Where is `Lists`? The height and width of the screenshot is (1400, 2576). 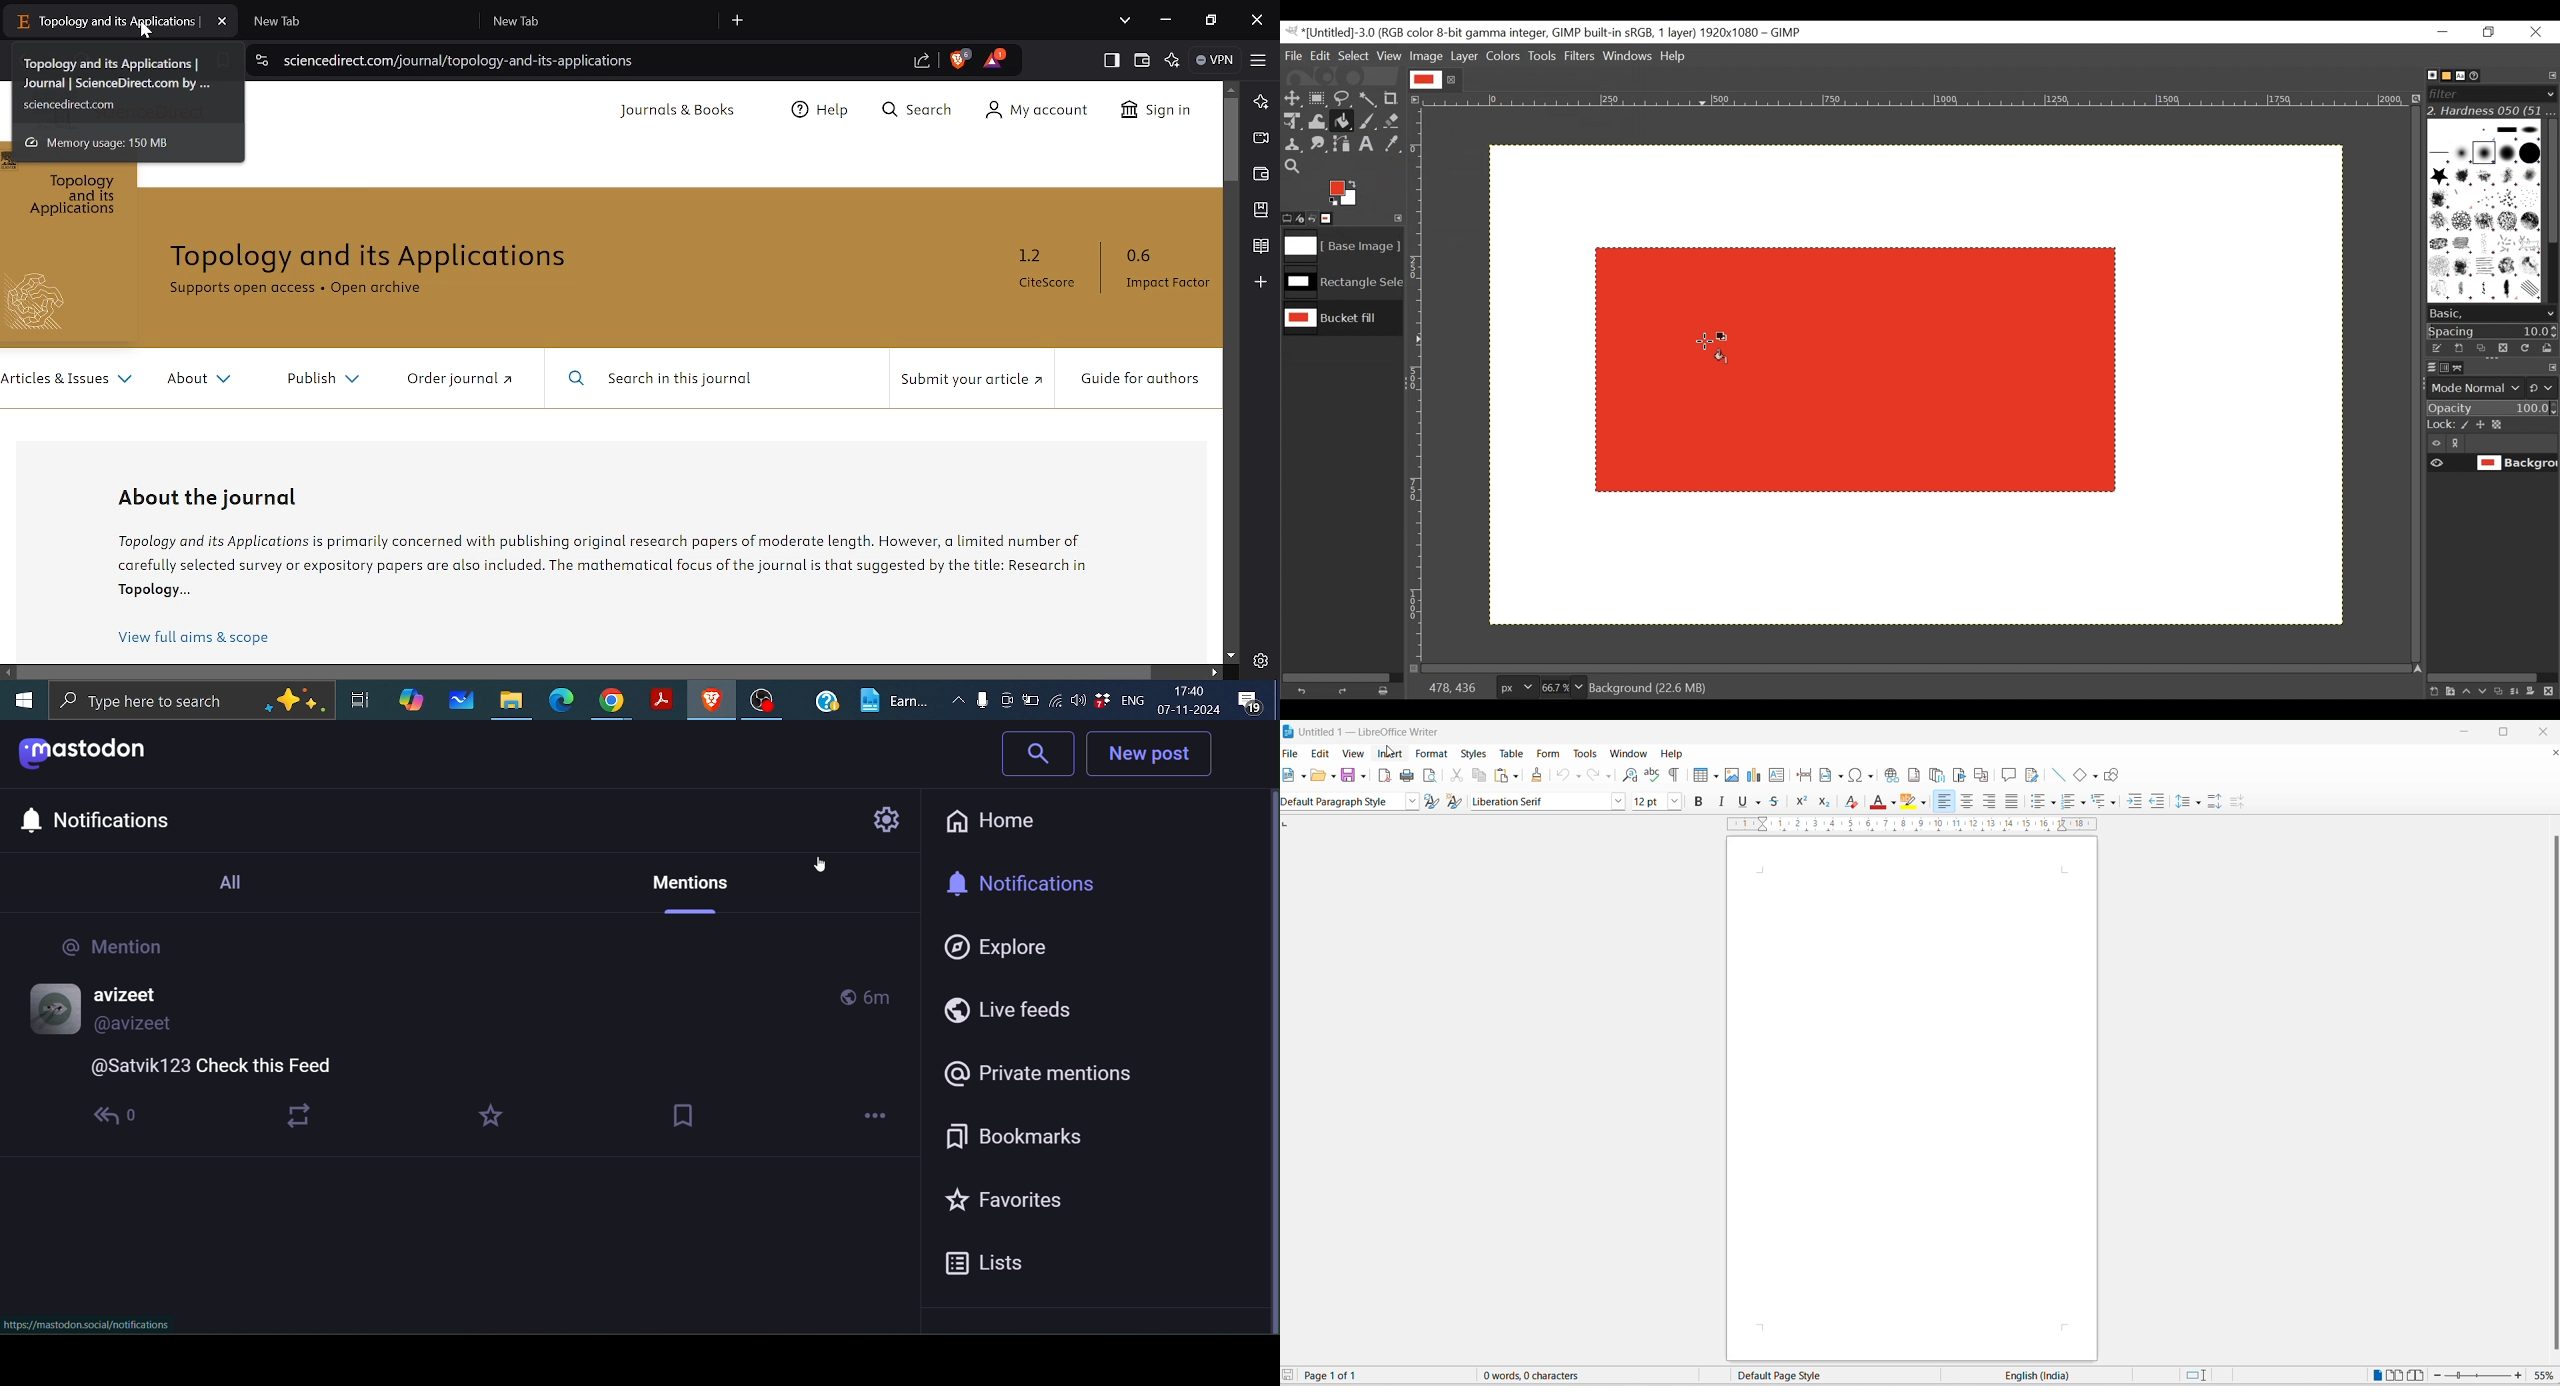 Lists is located at coordinates (992, 1260).